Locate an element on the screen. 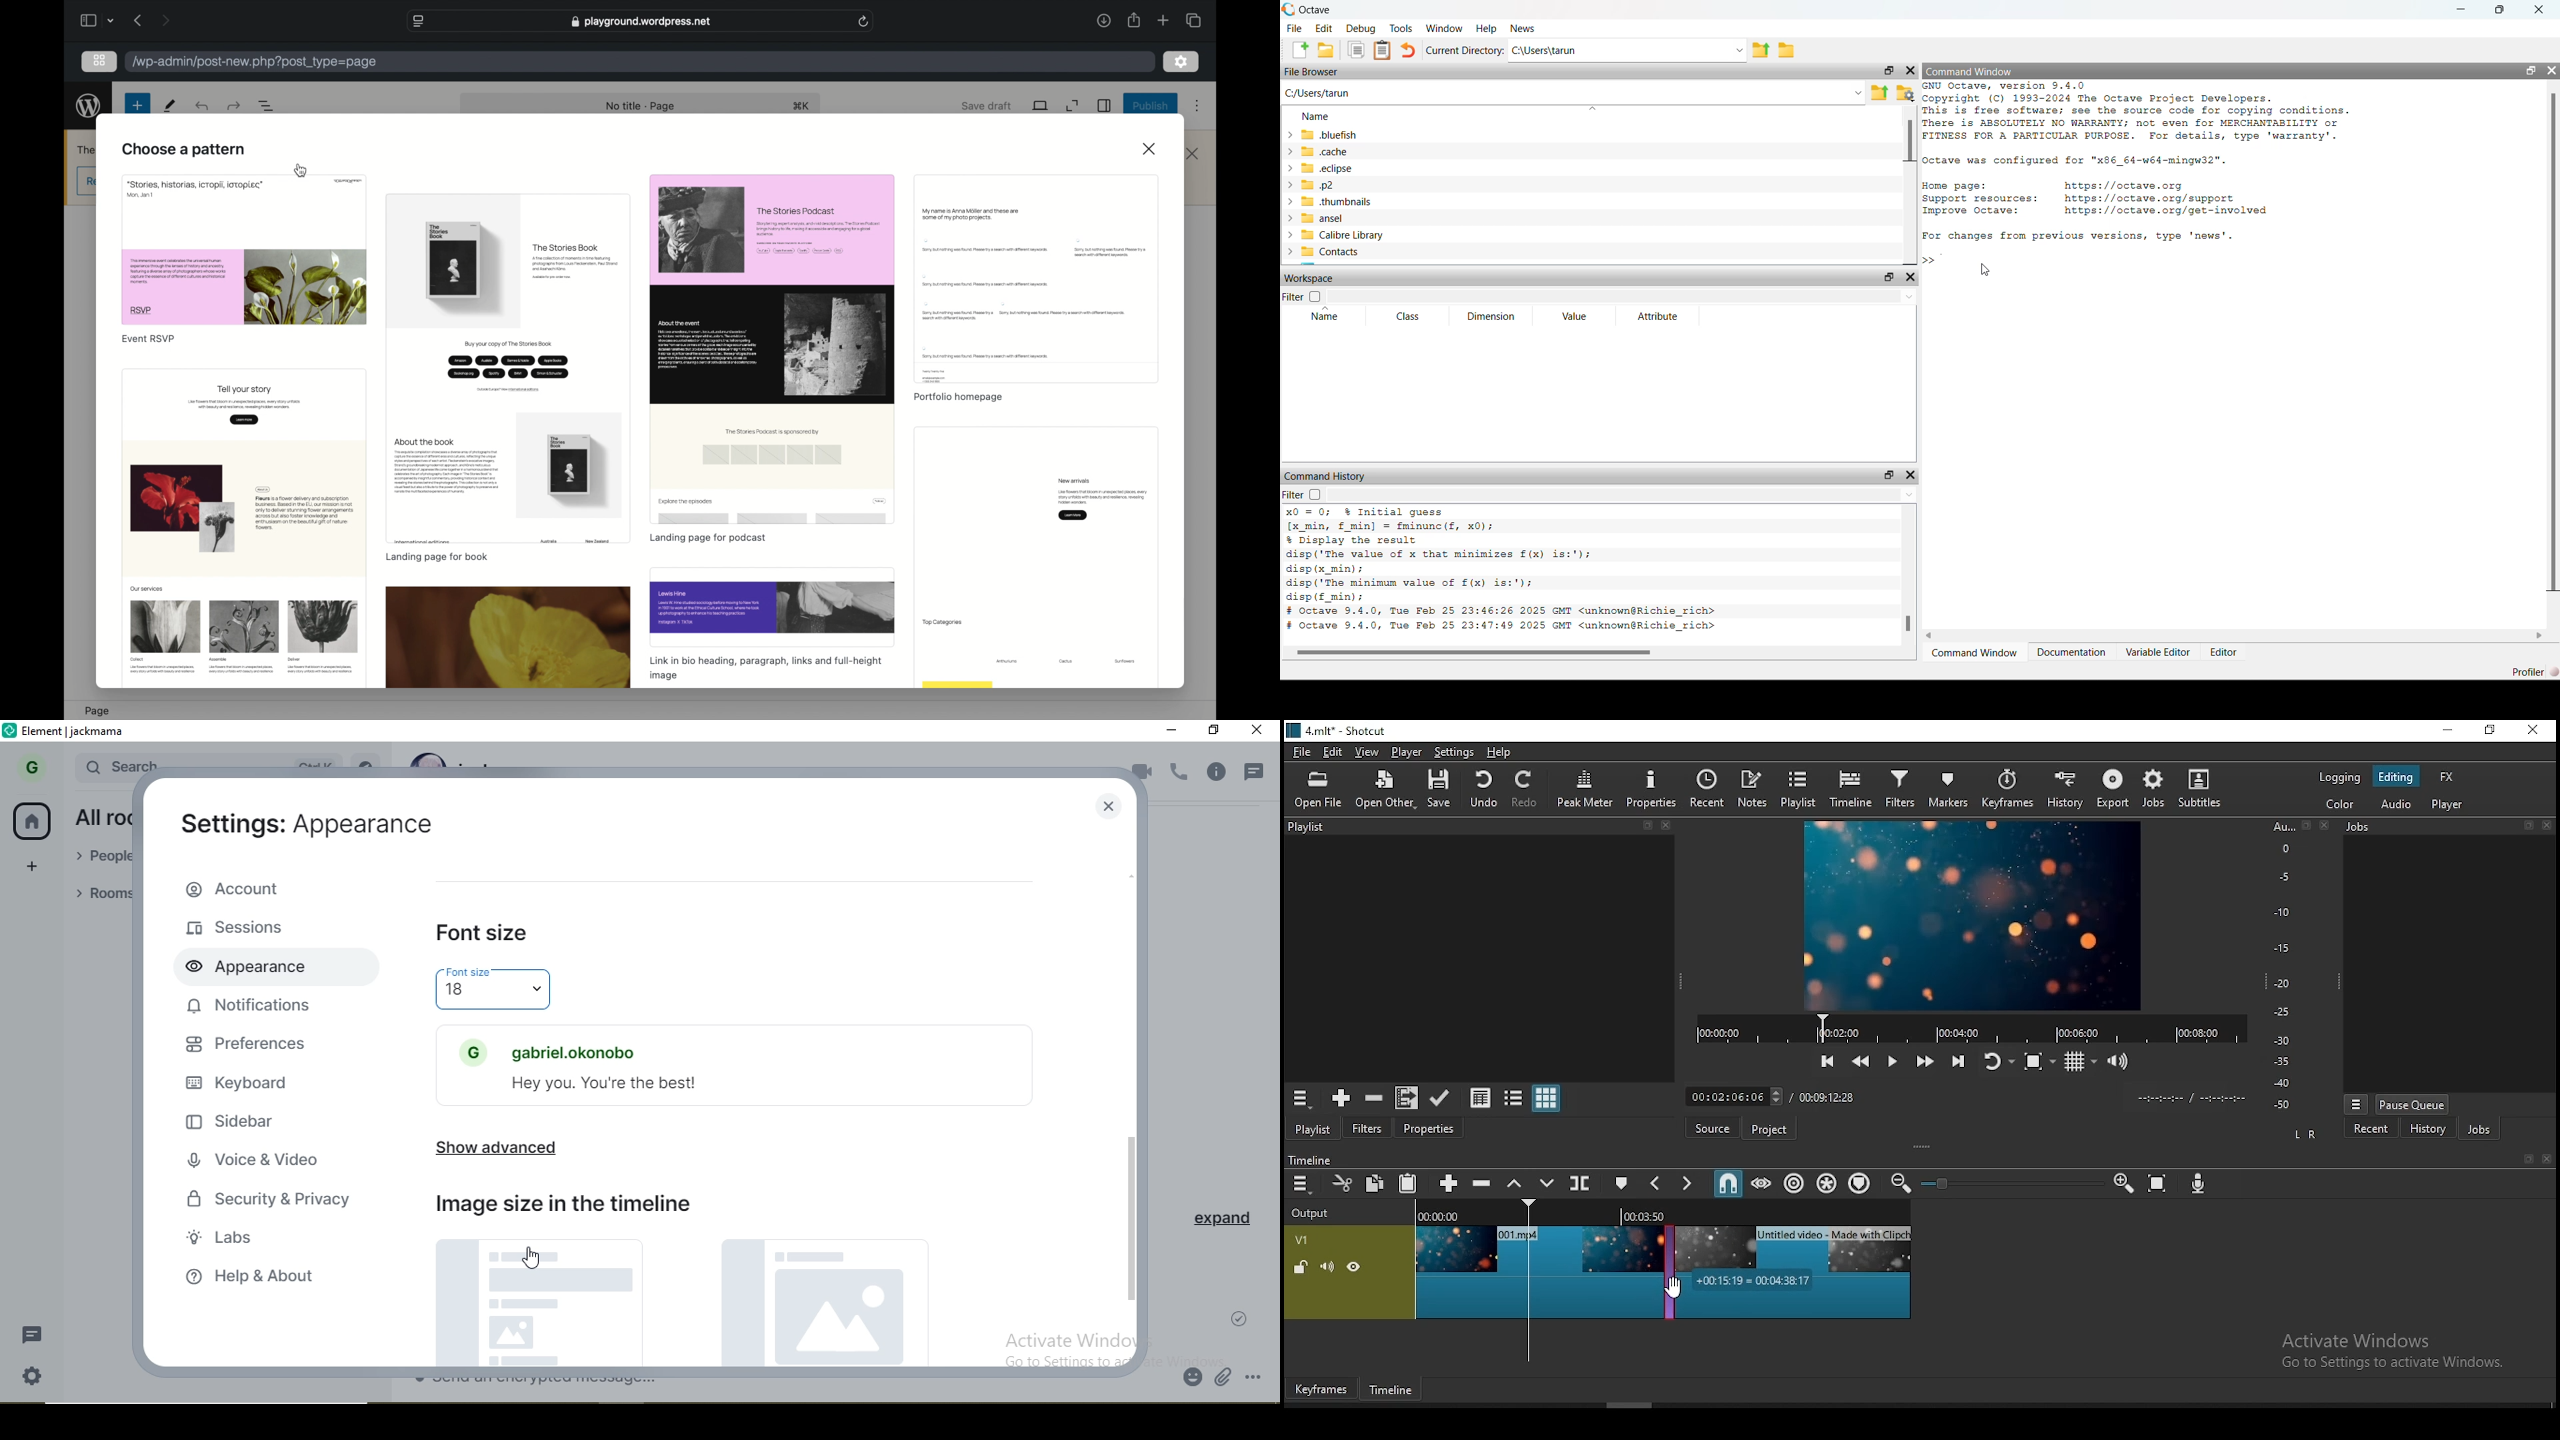  play/pause is located at coordinates (1893, 1058).